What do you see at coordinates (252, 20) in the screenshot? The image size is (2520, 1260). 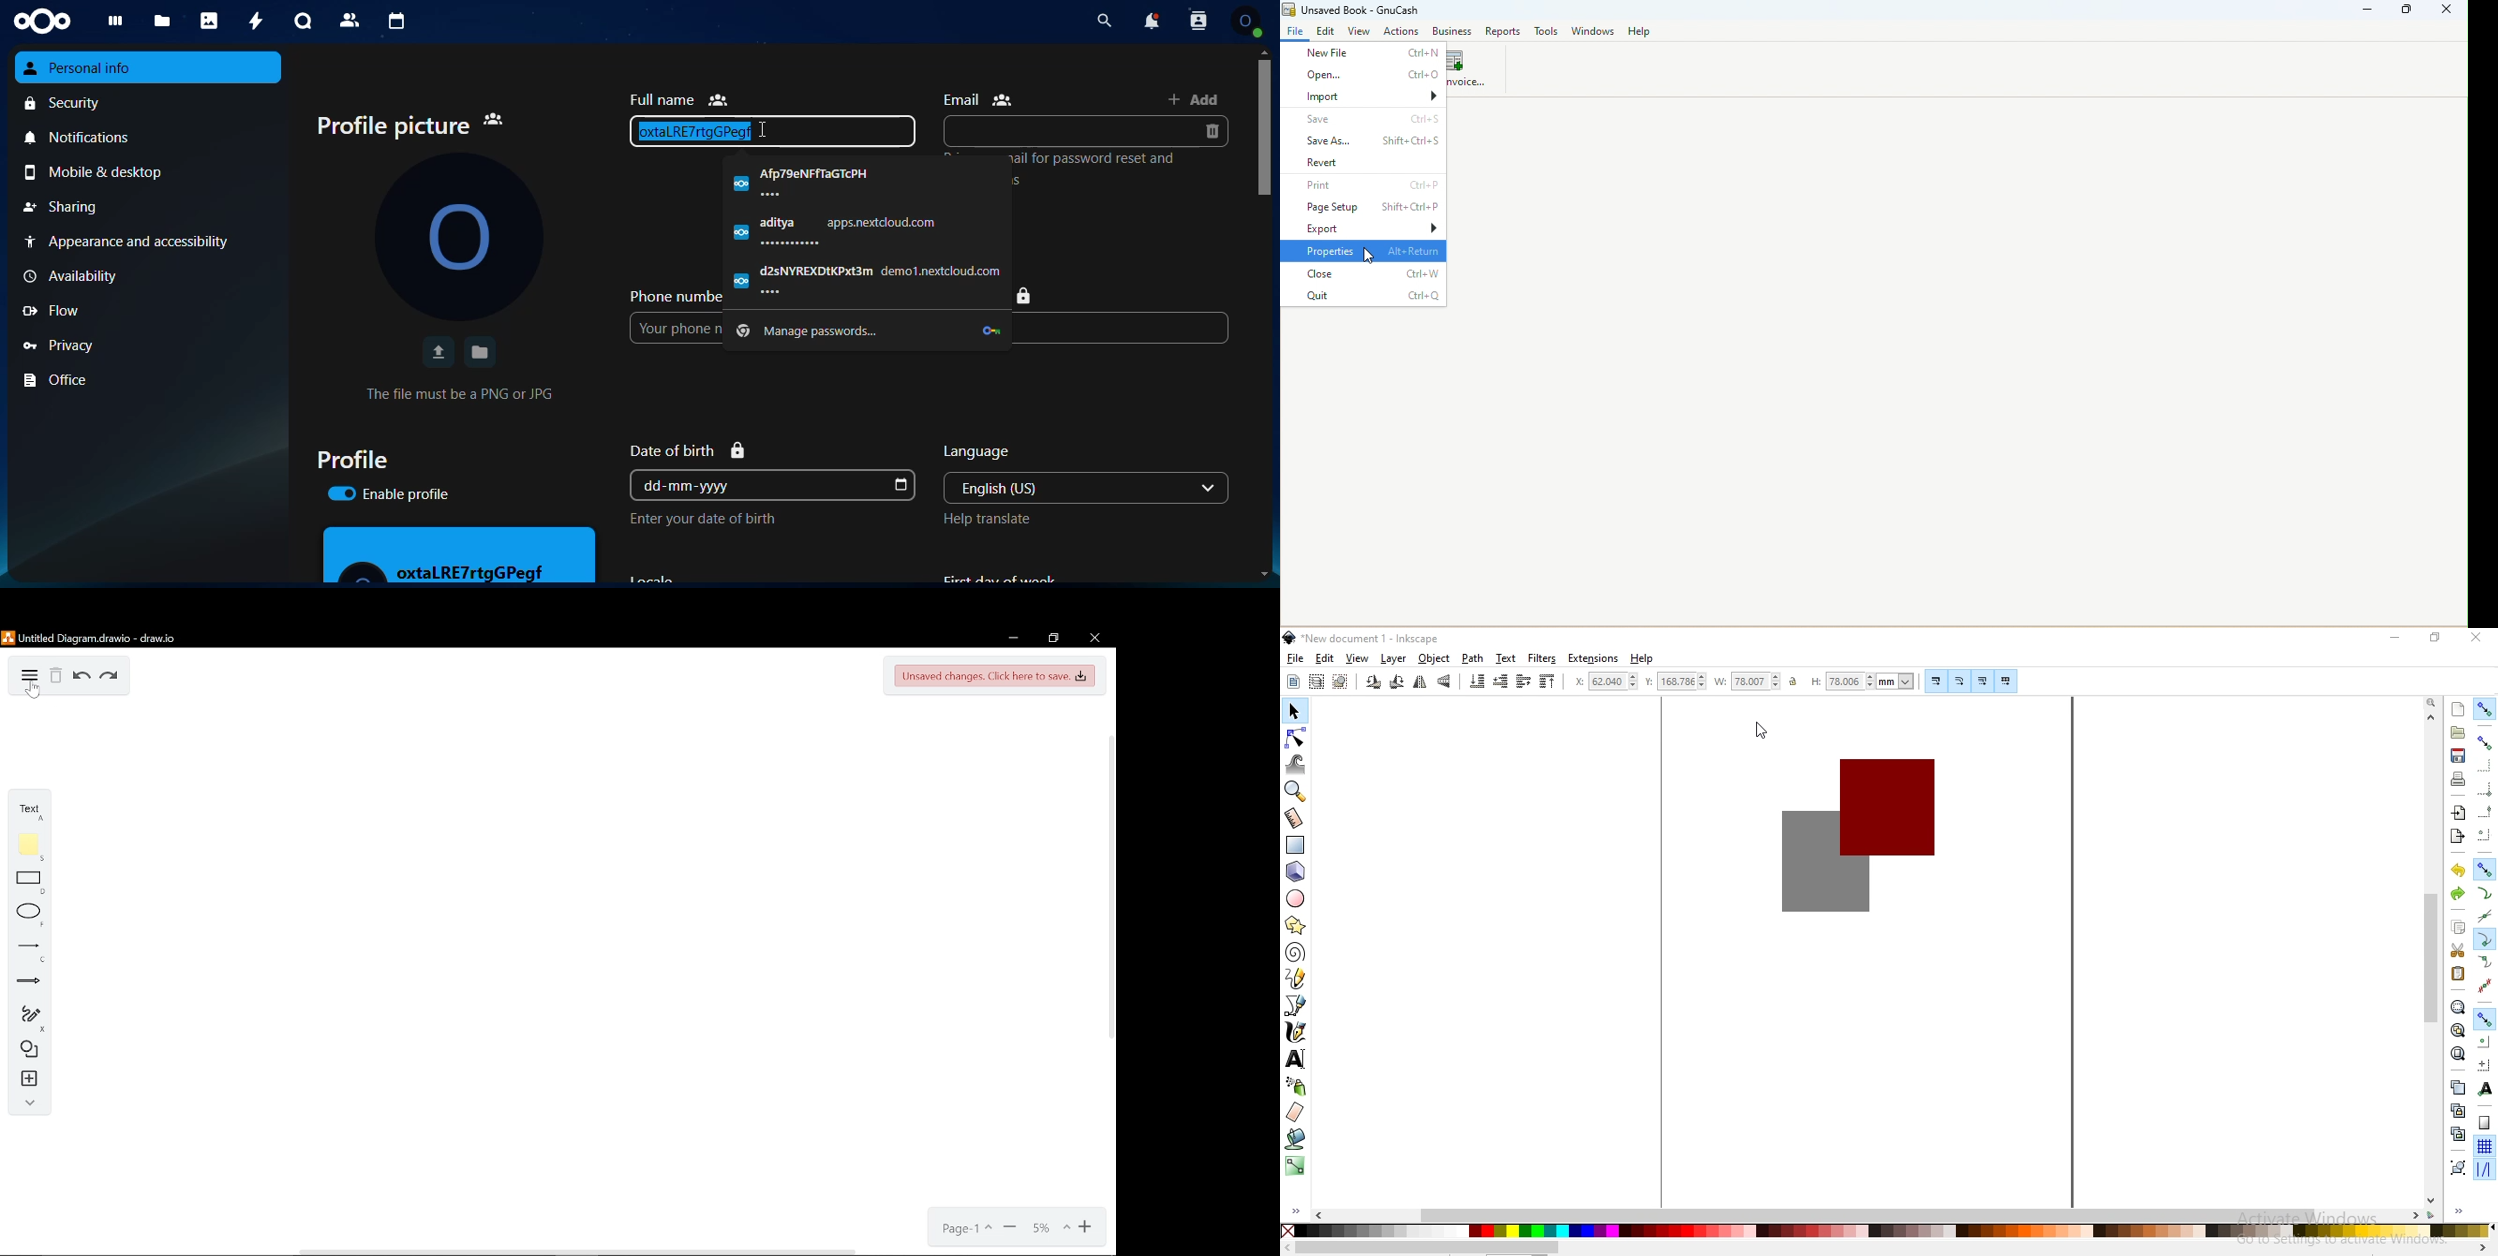 I see `activity` at bounding box center [252, 20].